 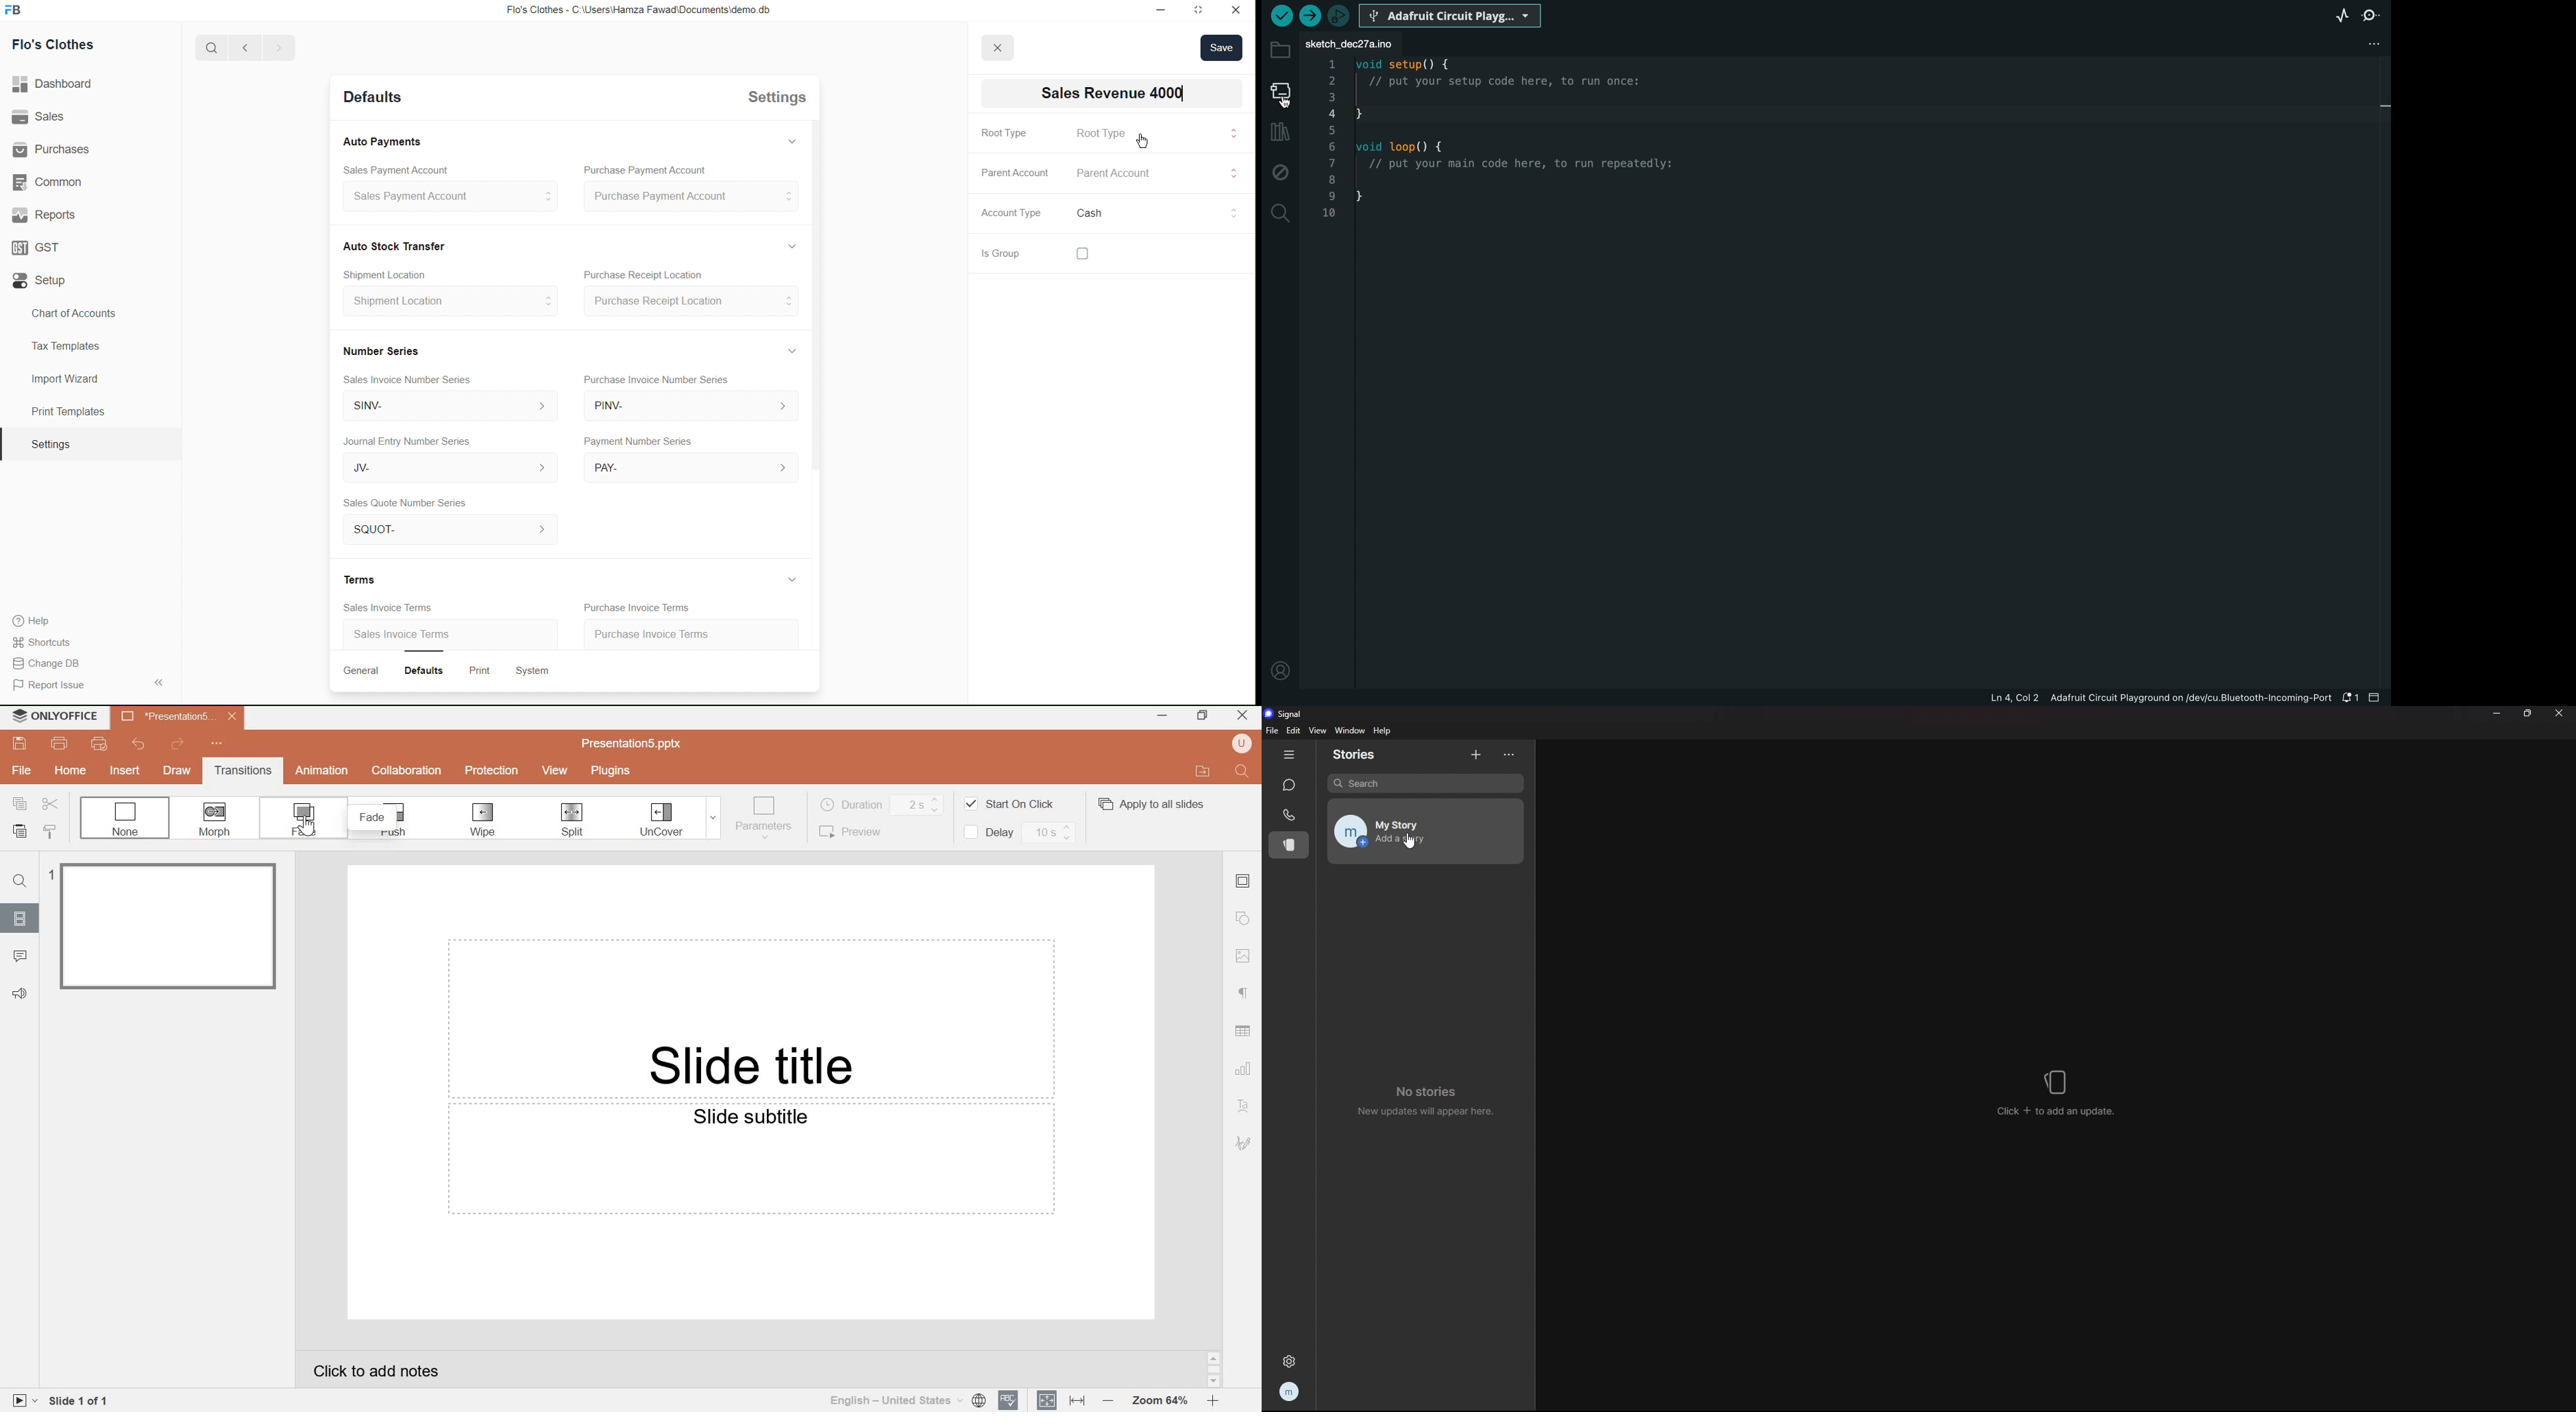 What do you see at coordinates (536, 669) in the screenshot?
I see `System` at bounding box center [536, 669].